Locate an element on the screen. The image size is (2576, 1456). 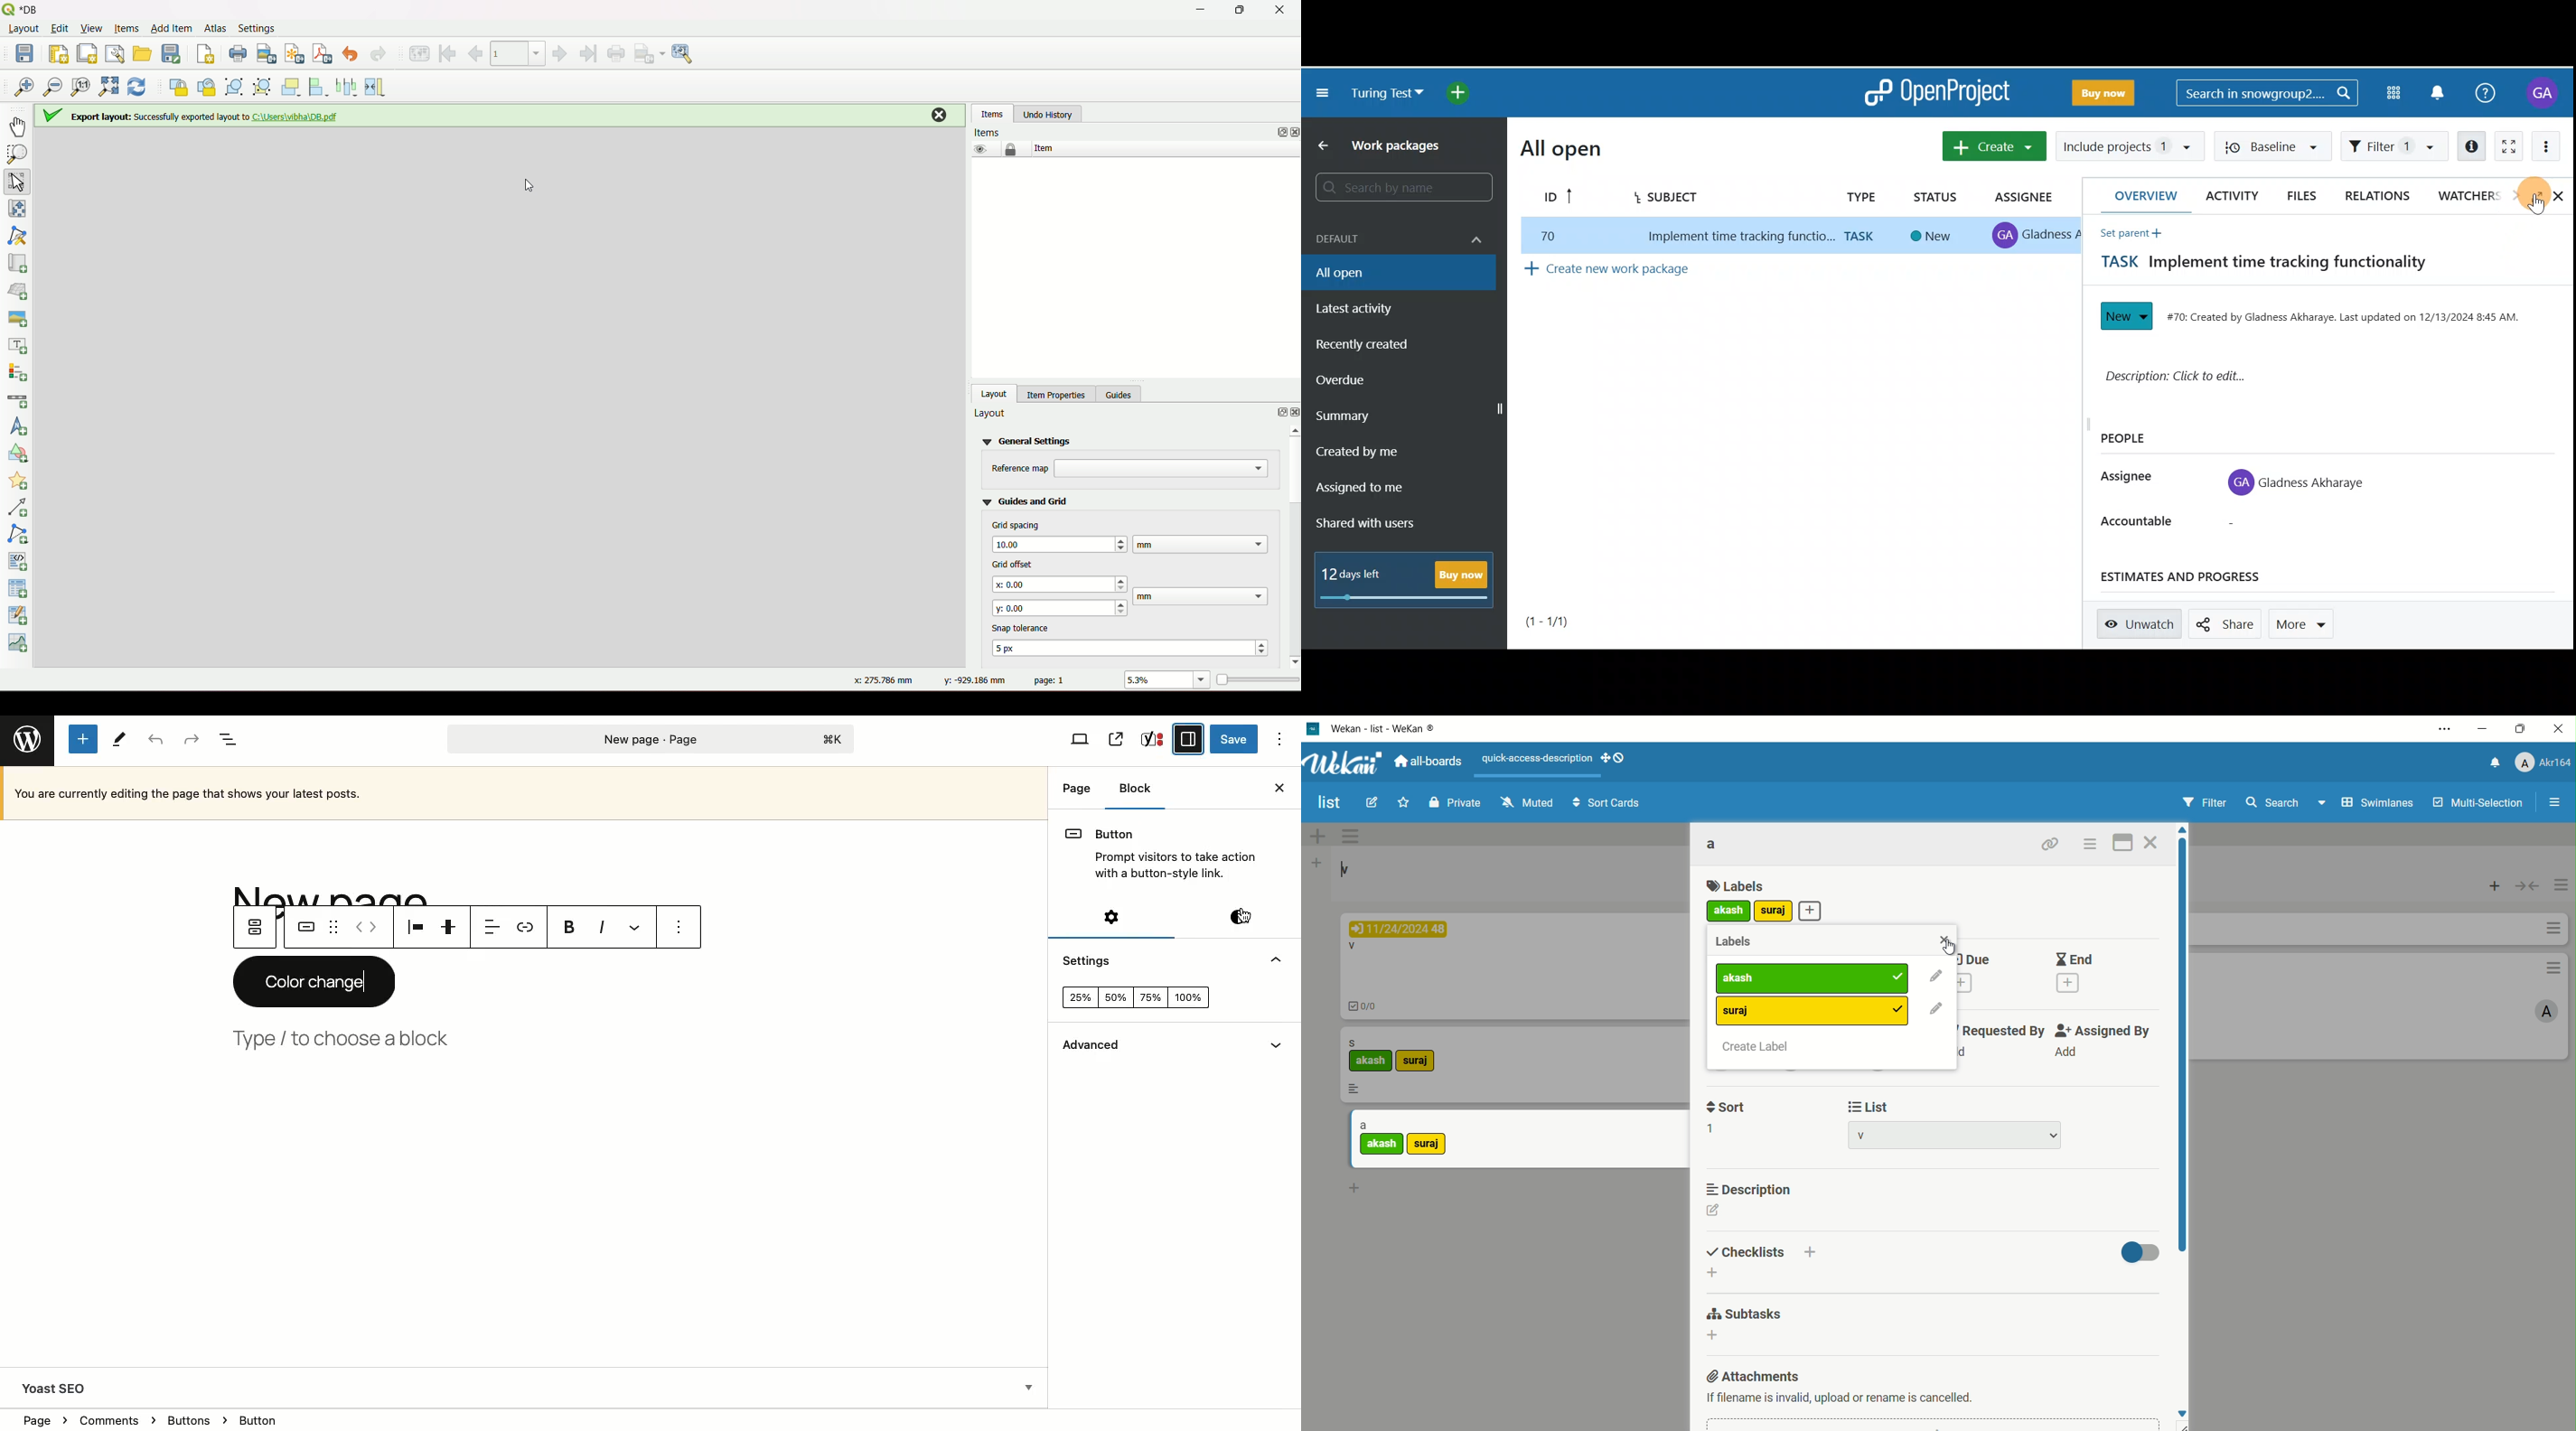
Close is located at coordinates (1278, 788).